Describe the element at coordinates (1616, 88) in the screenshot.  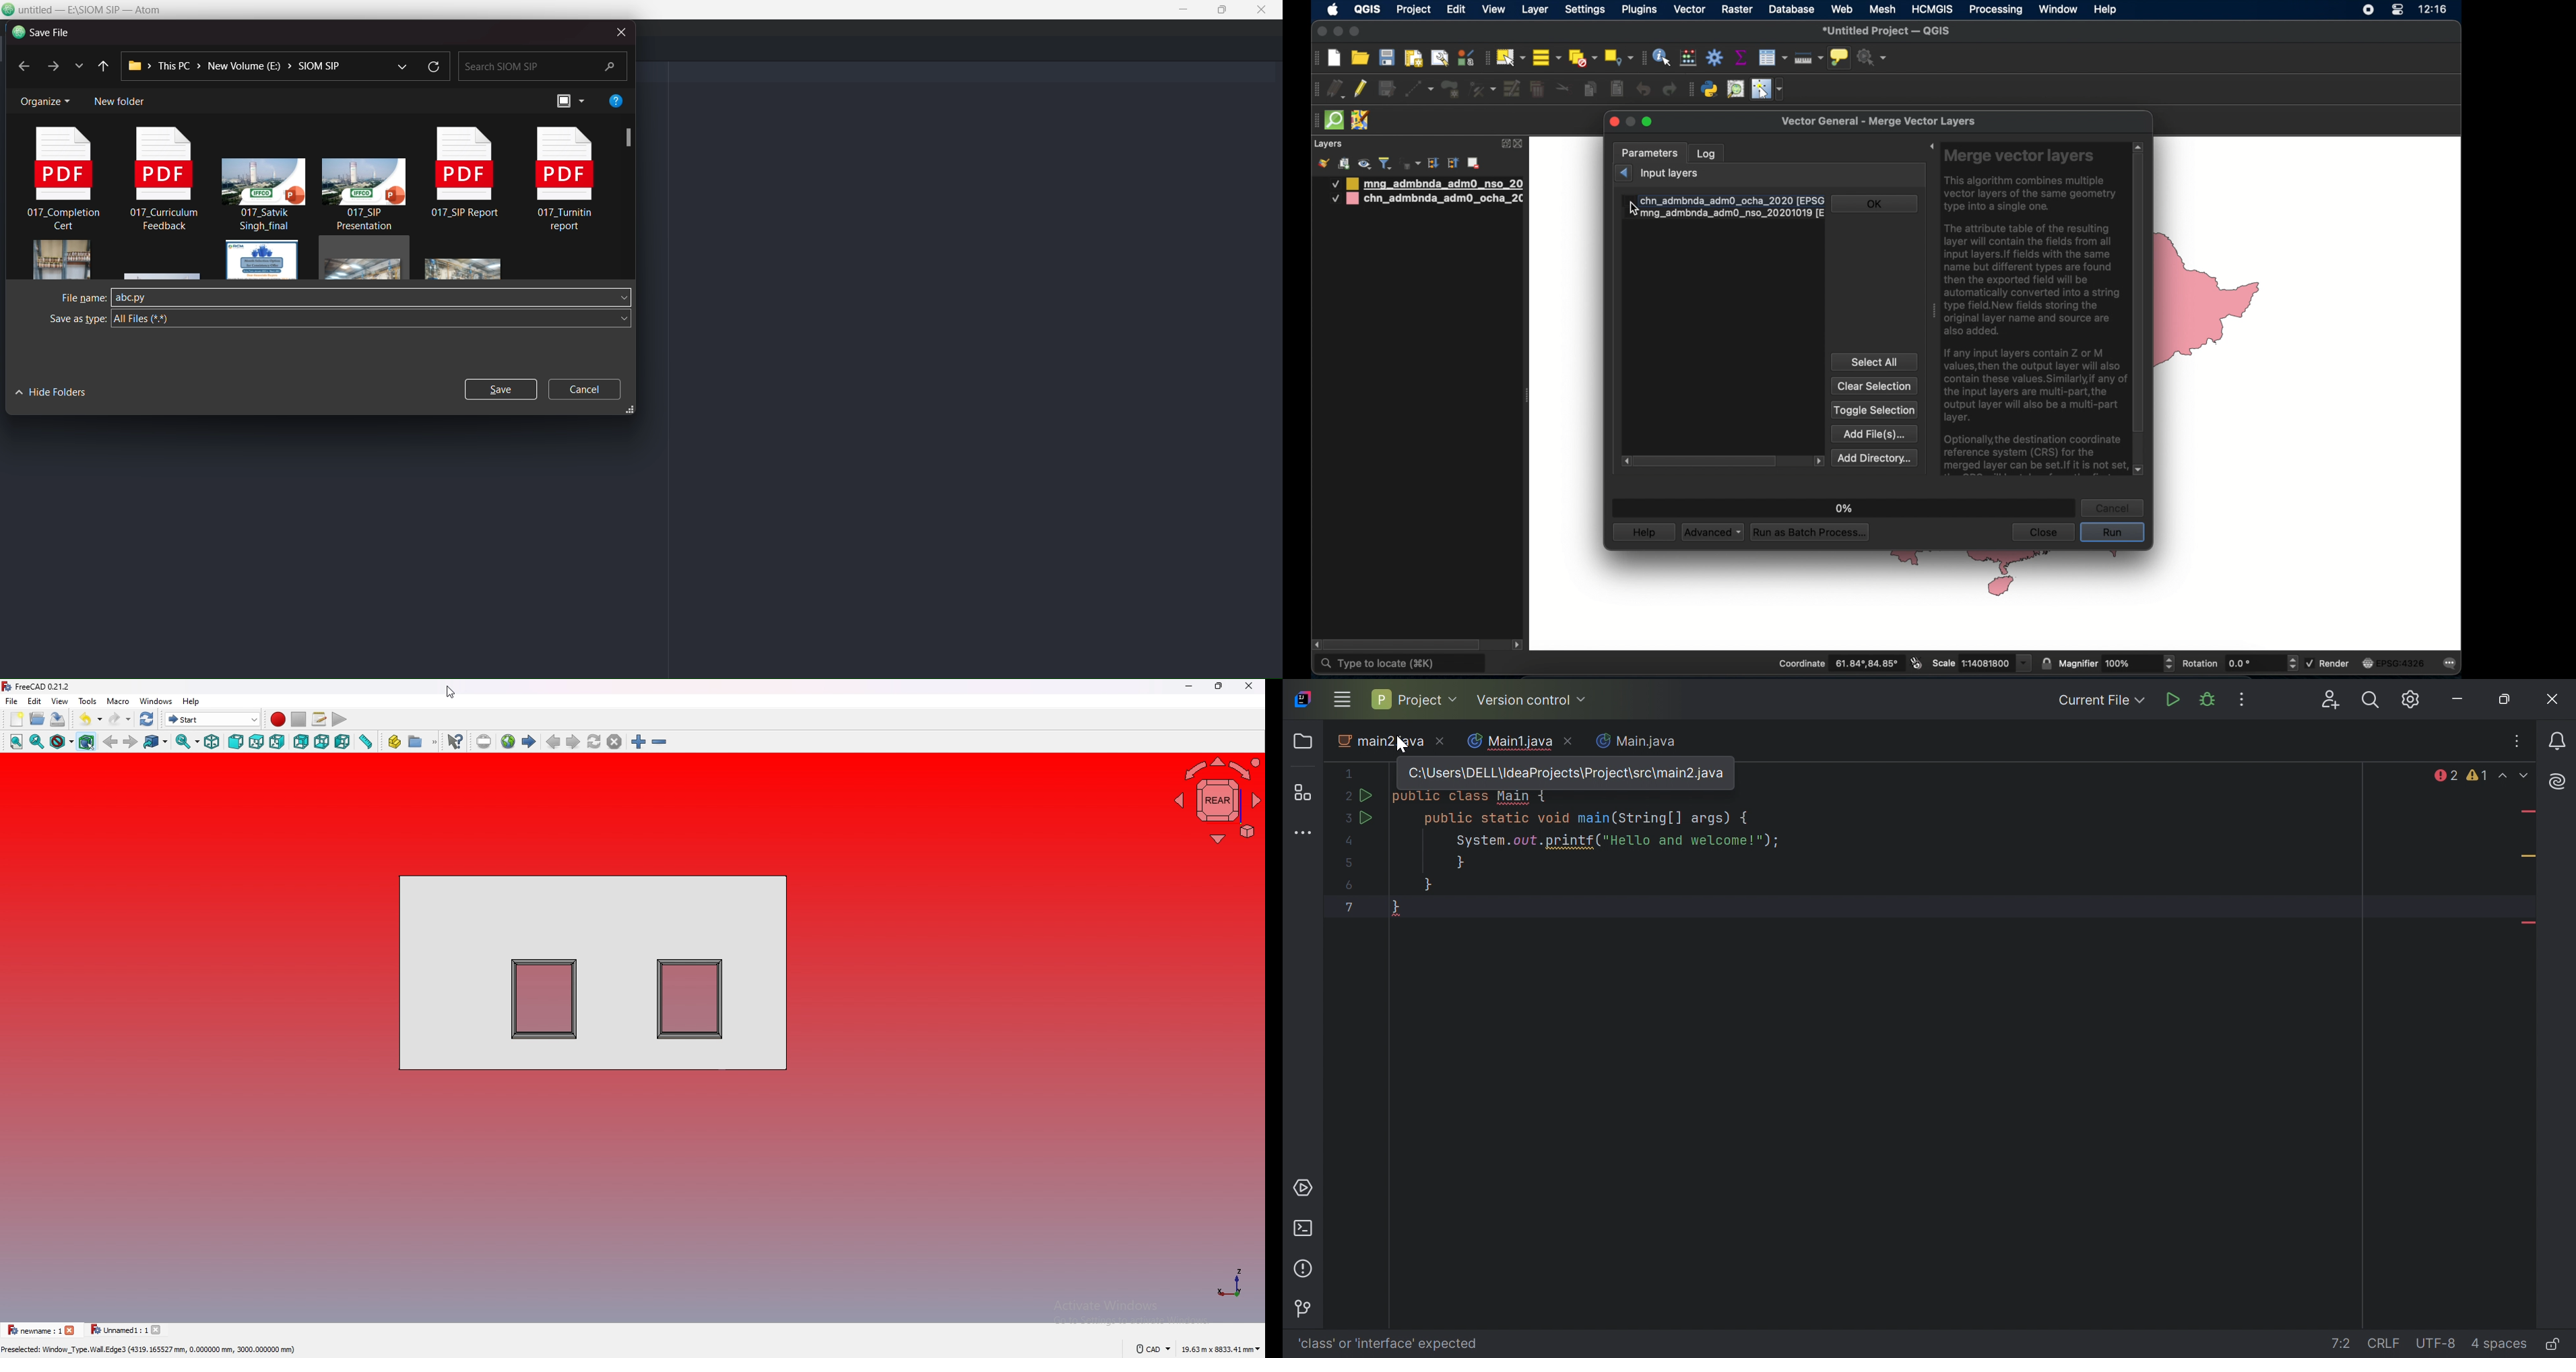
I see `paste features` at that location.